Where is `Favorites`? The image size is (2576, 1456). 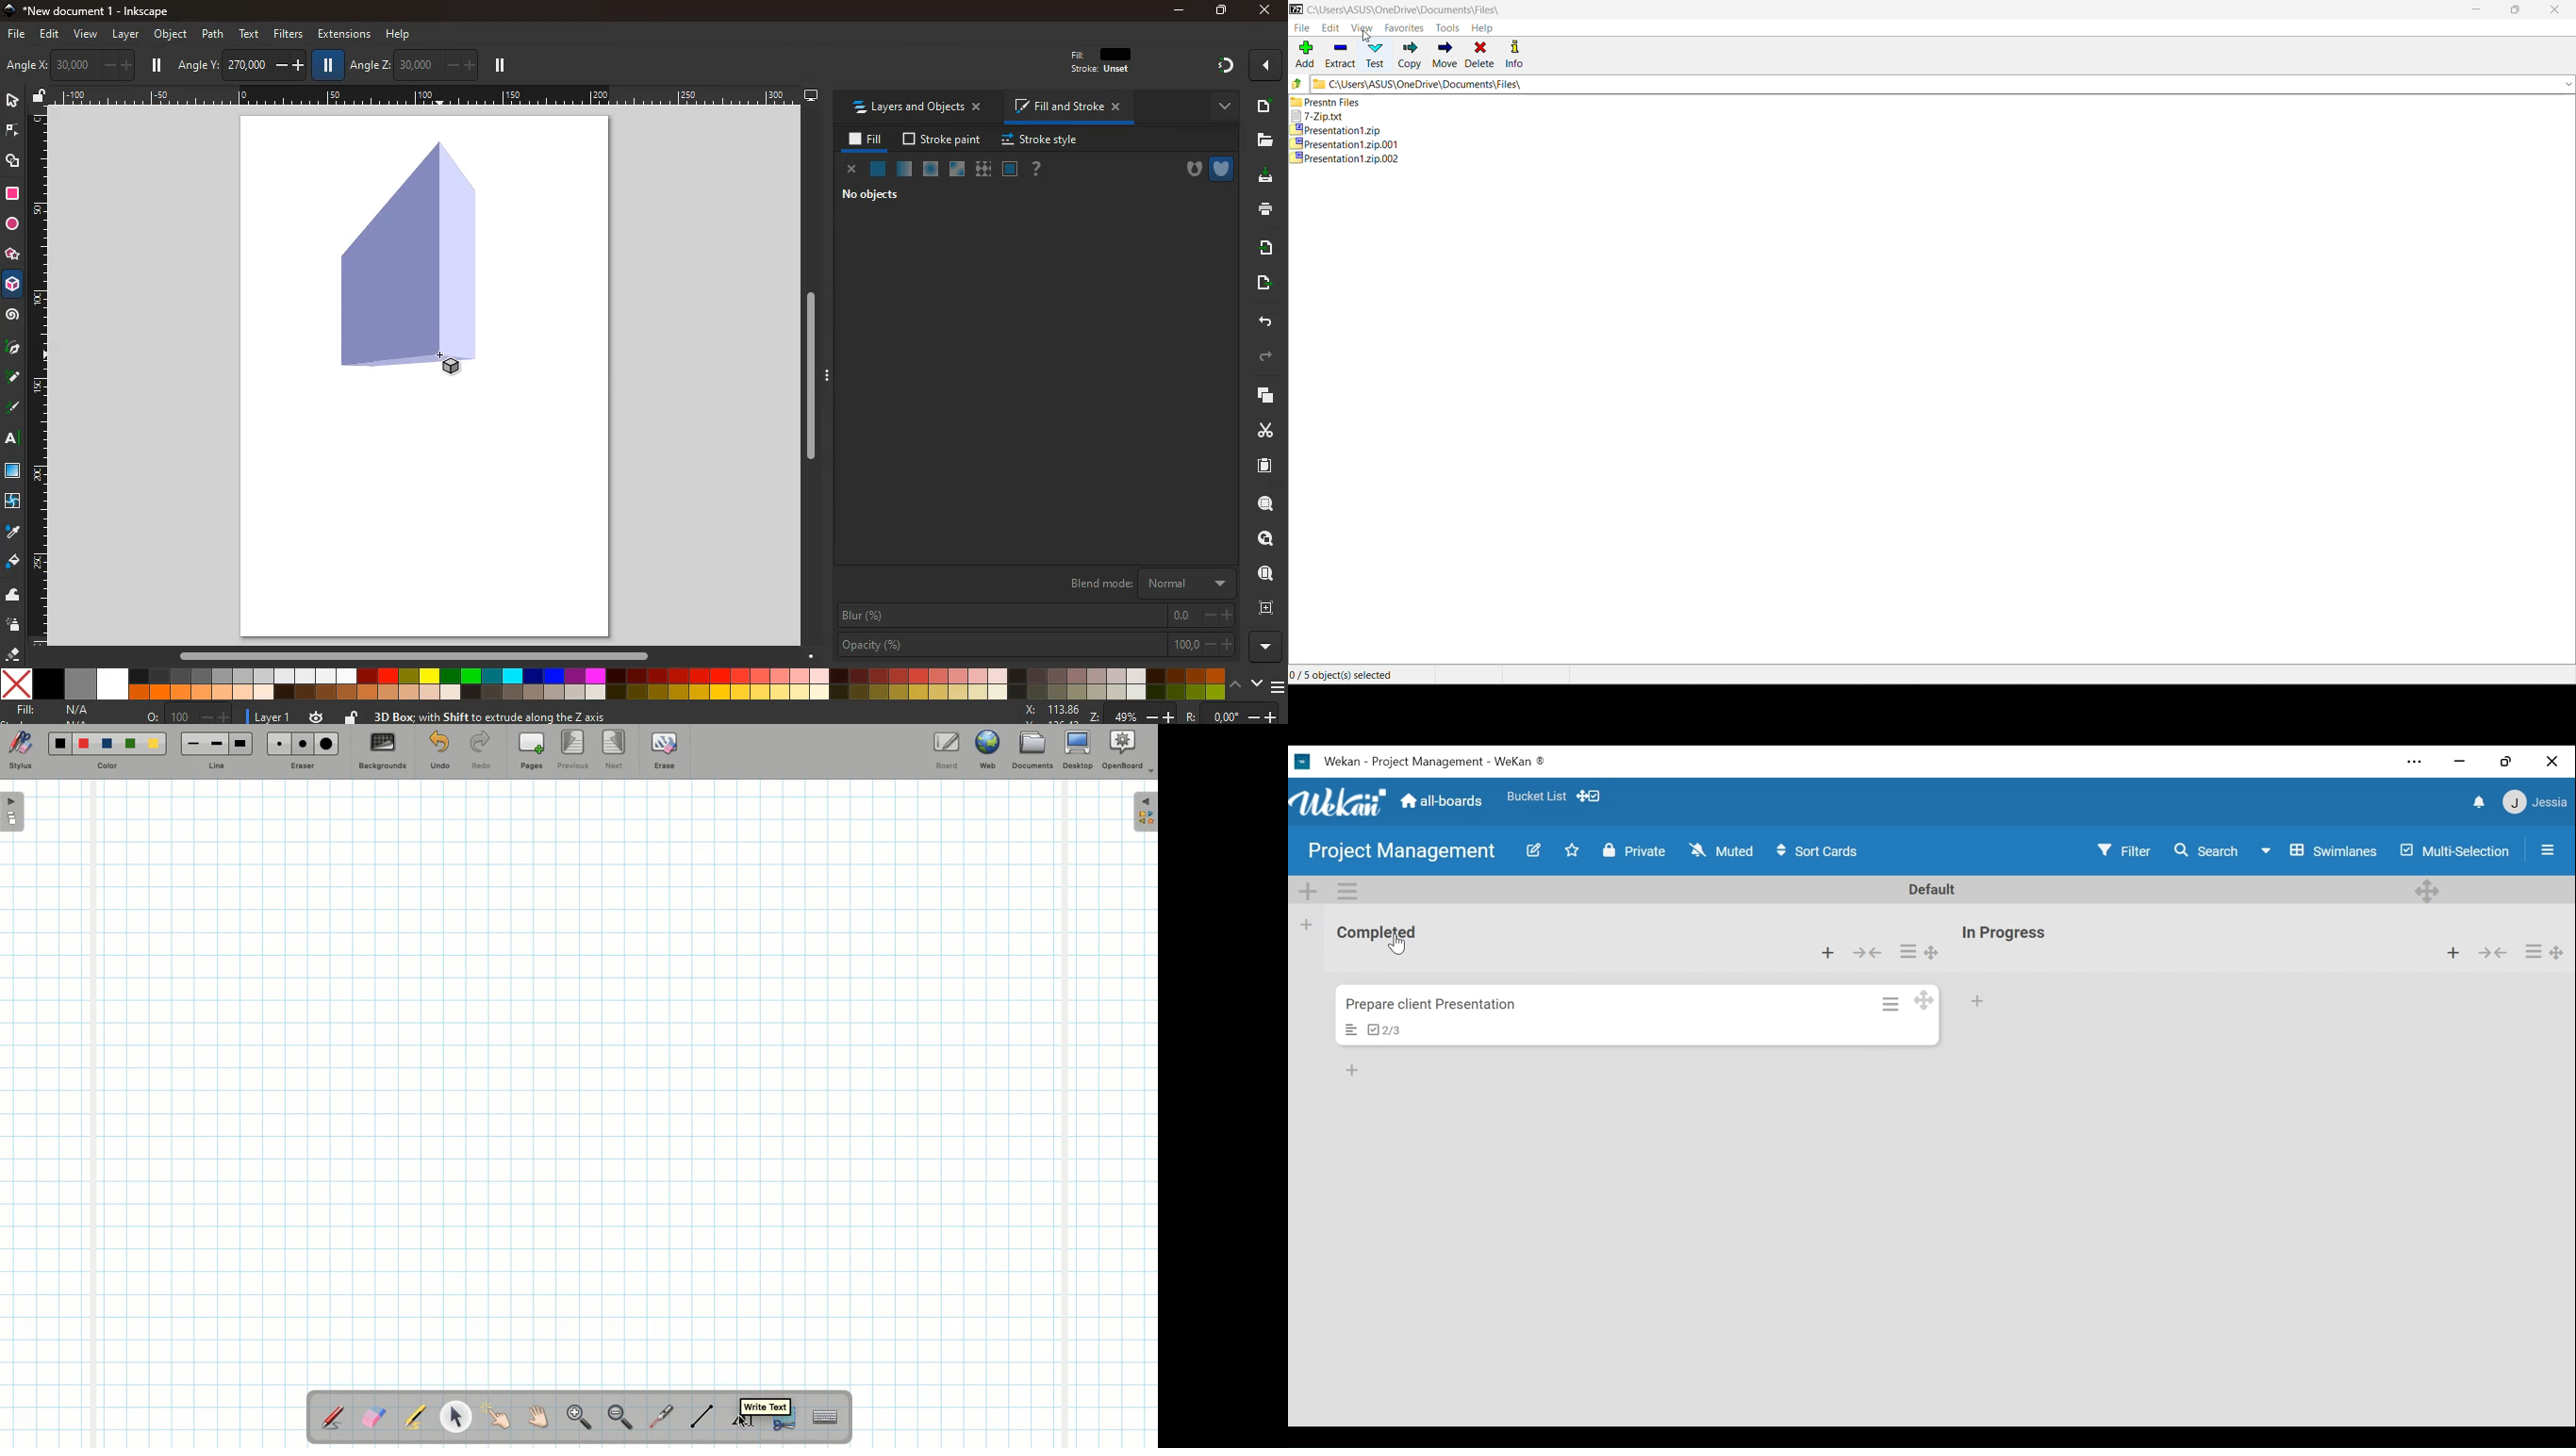
Favorites is located at coordinates (1404, 28).